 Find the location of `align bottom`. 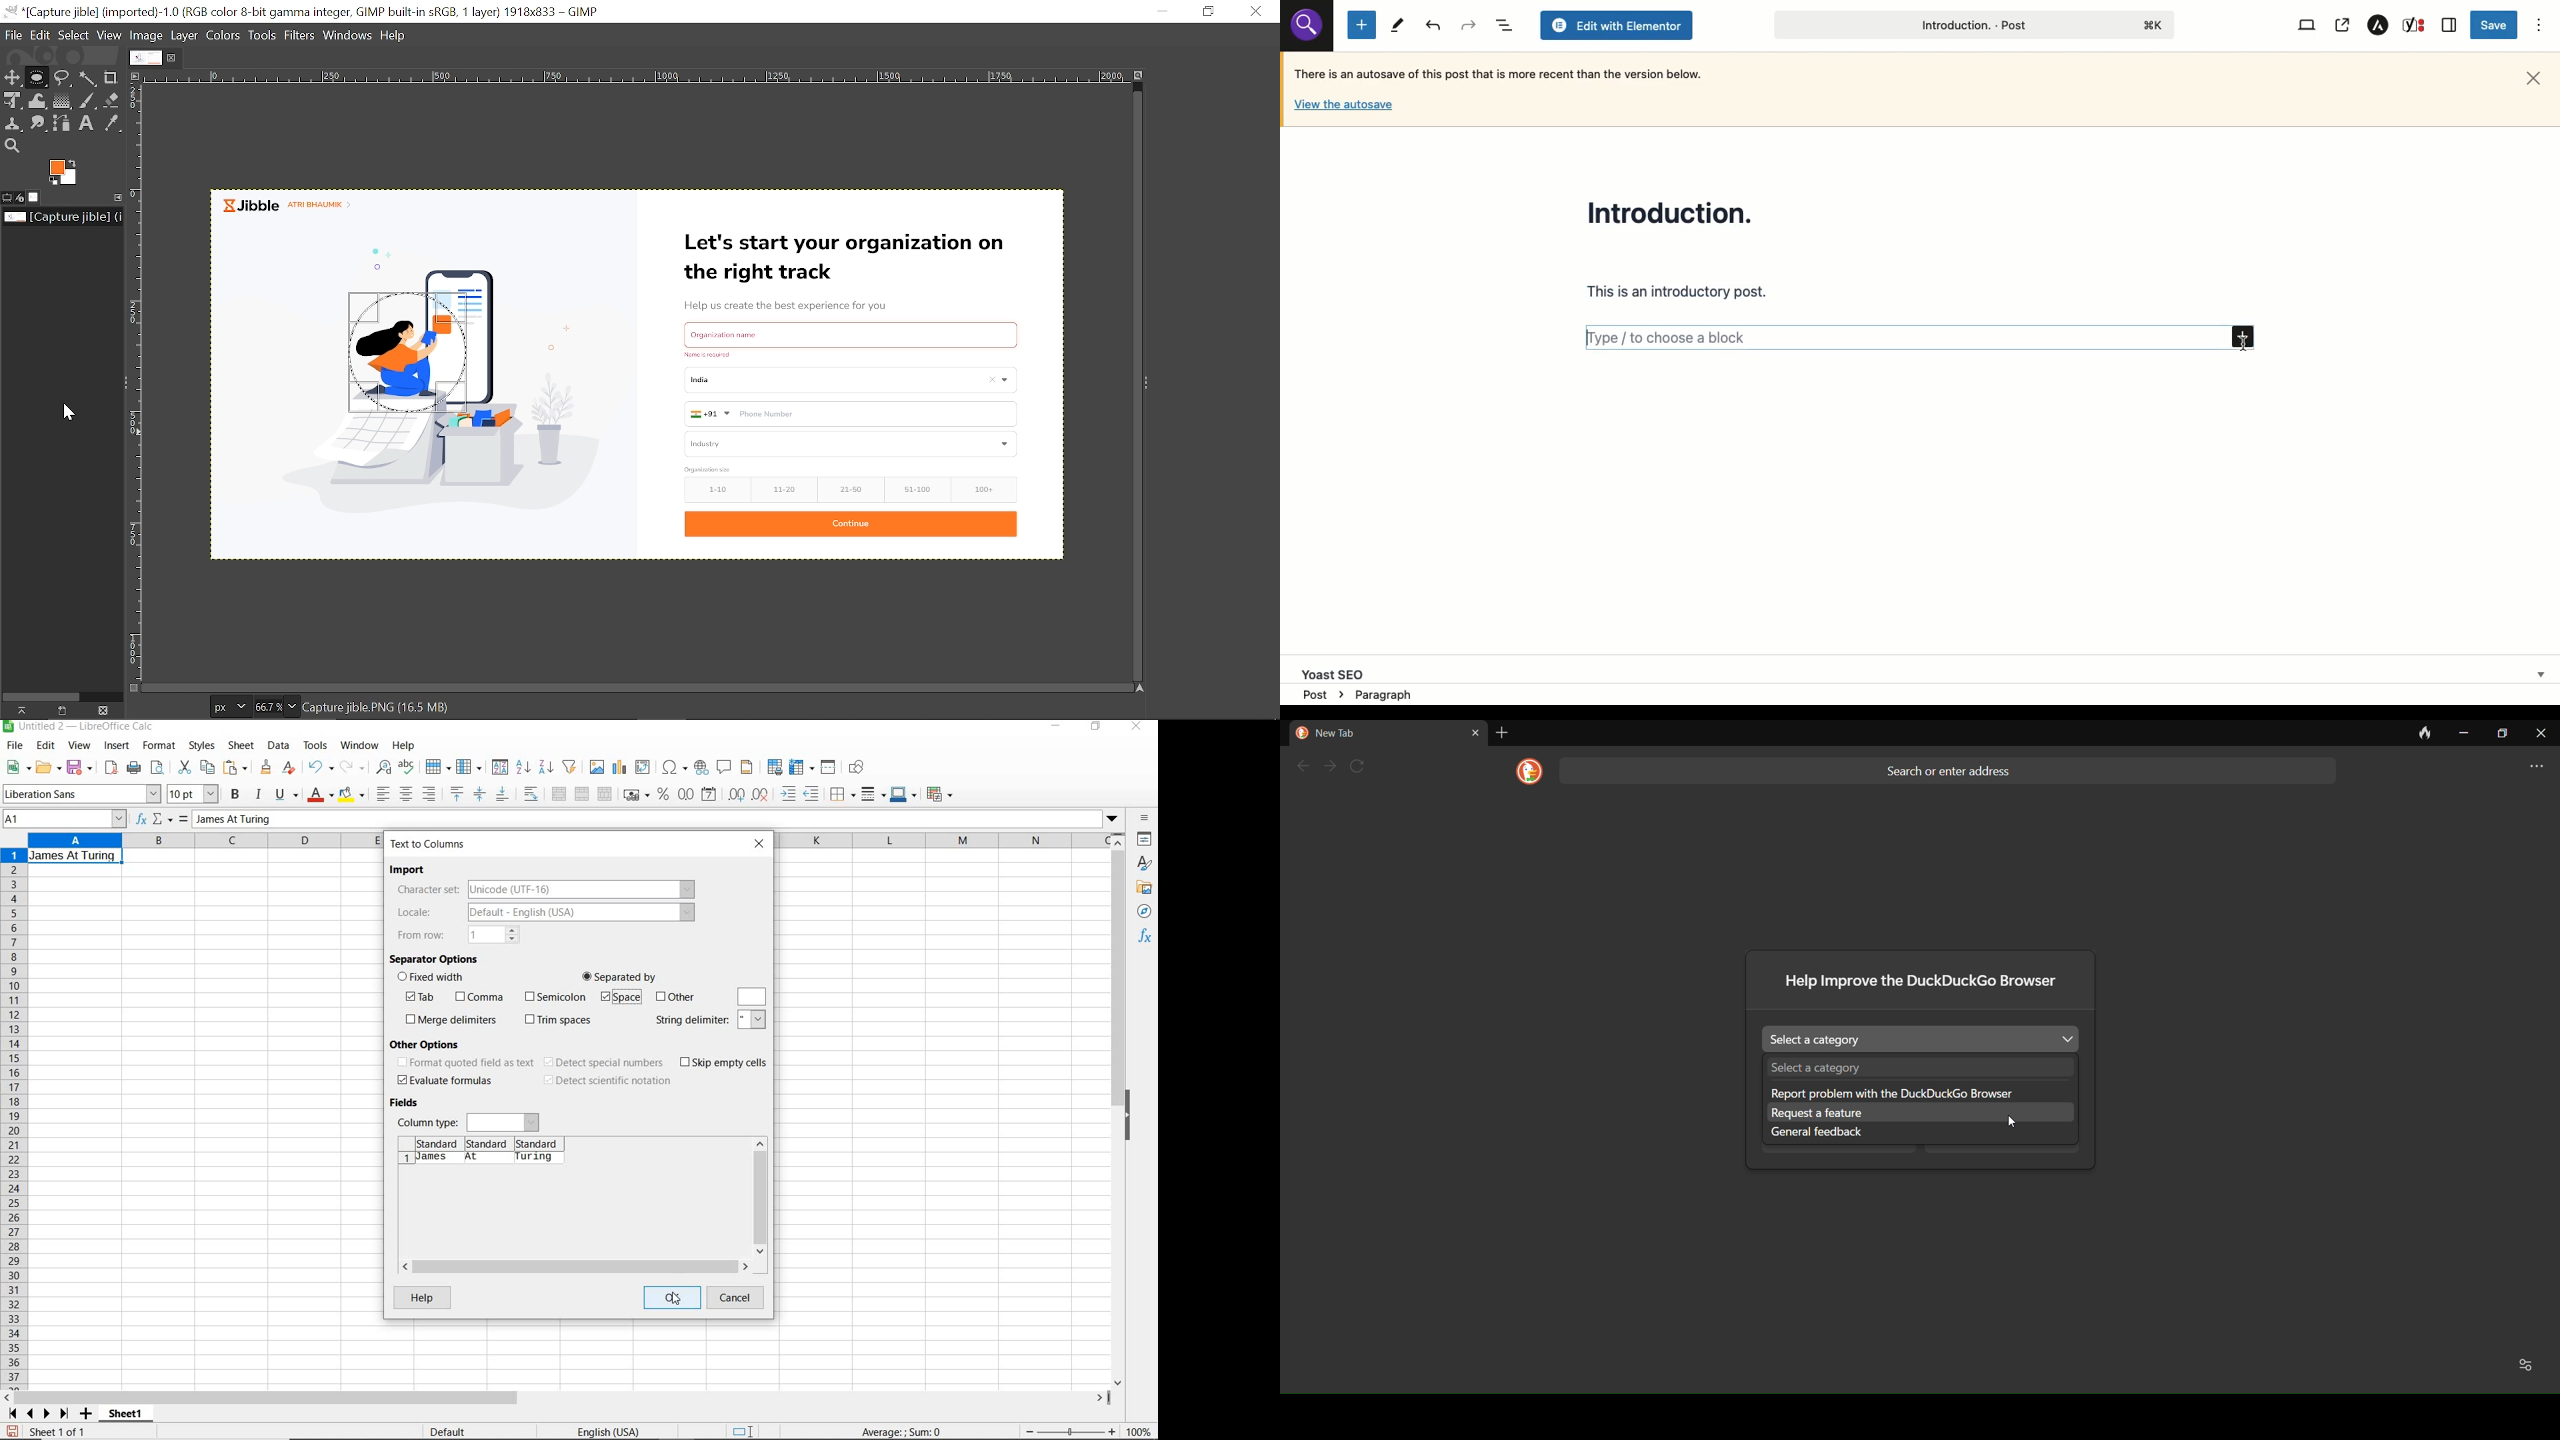

align bottom is located at coordinates (502, 794).